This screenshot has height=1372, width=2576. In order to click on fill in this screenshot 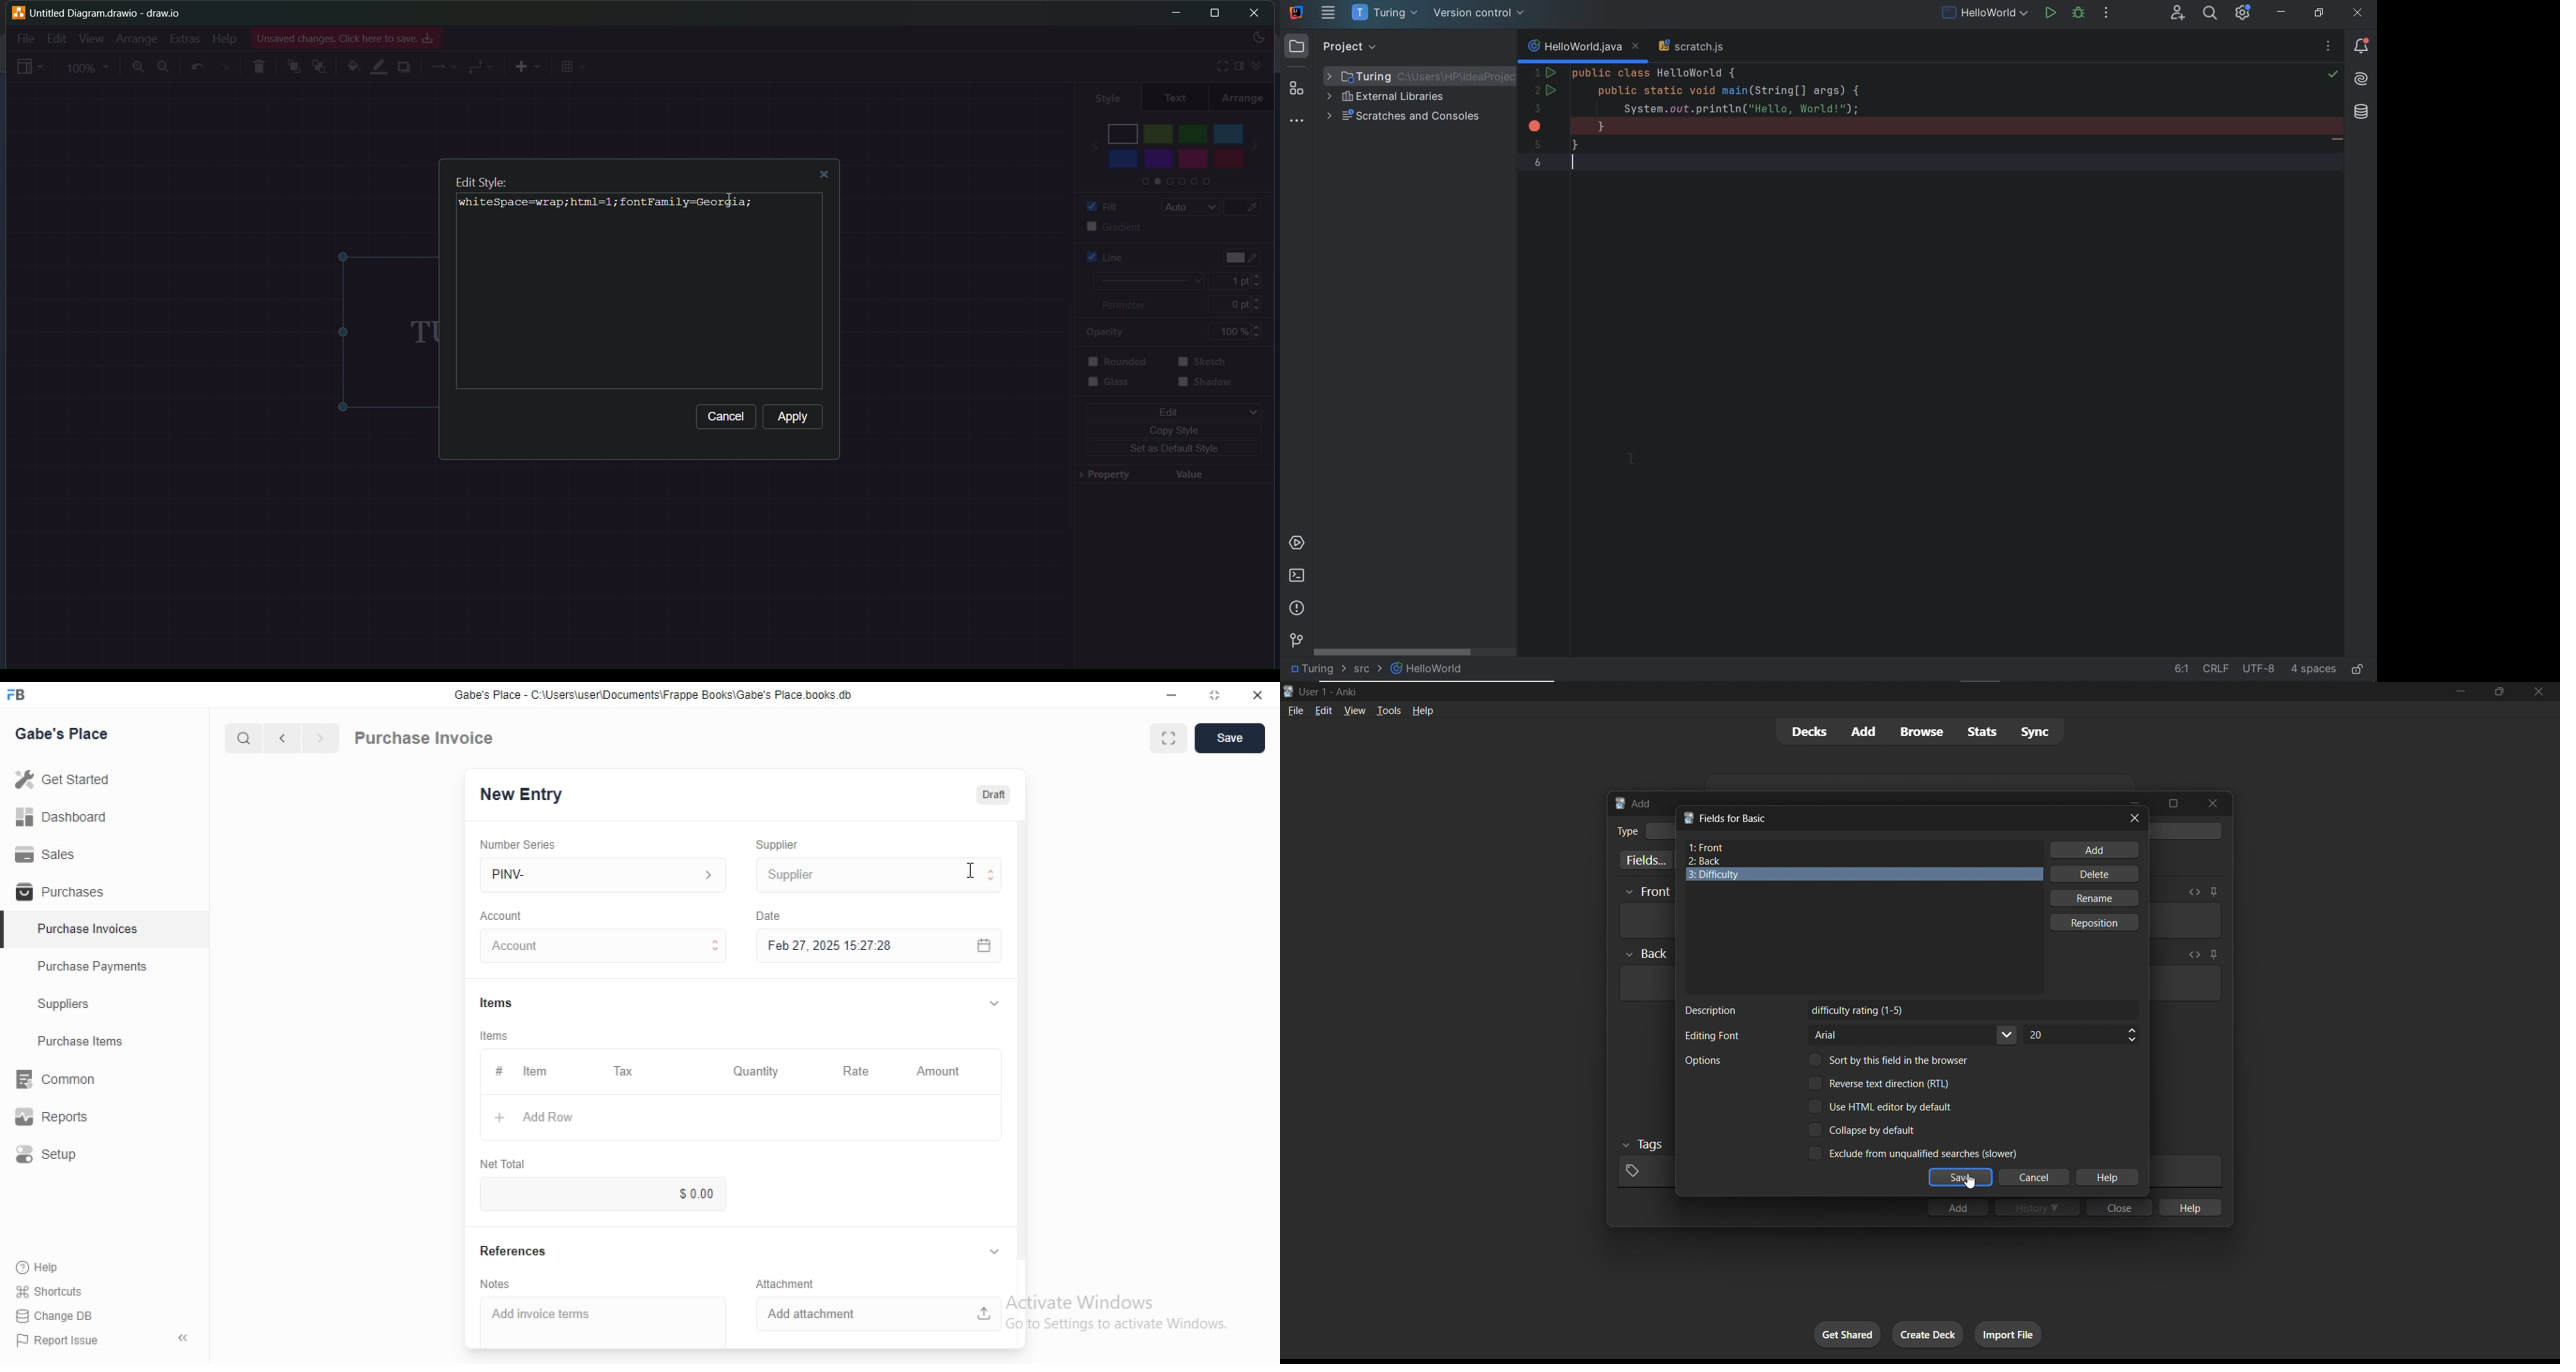, I will do `click(1097, 205)`.